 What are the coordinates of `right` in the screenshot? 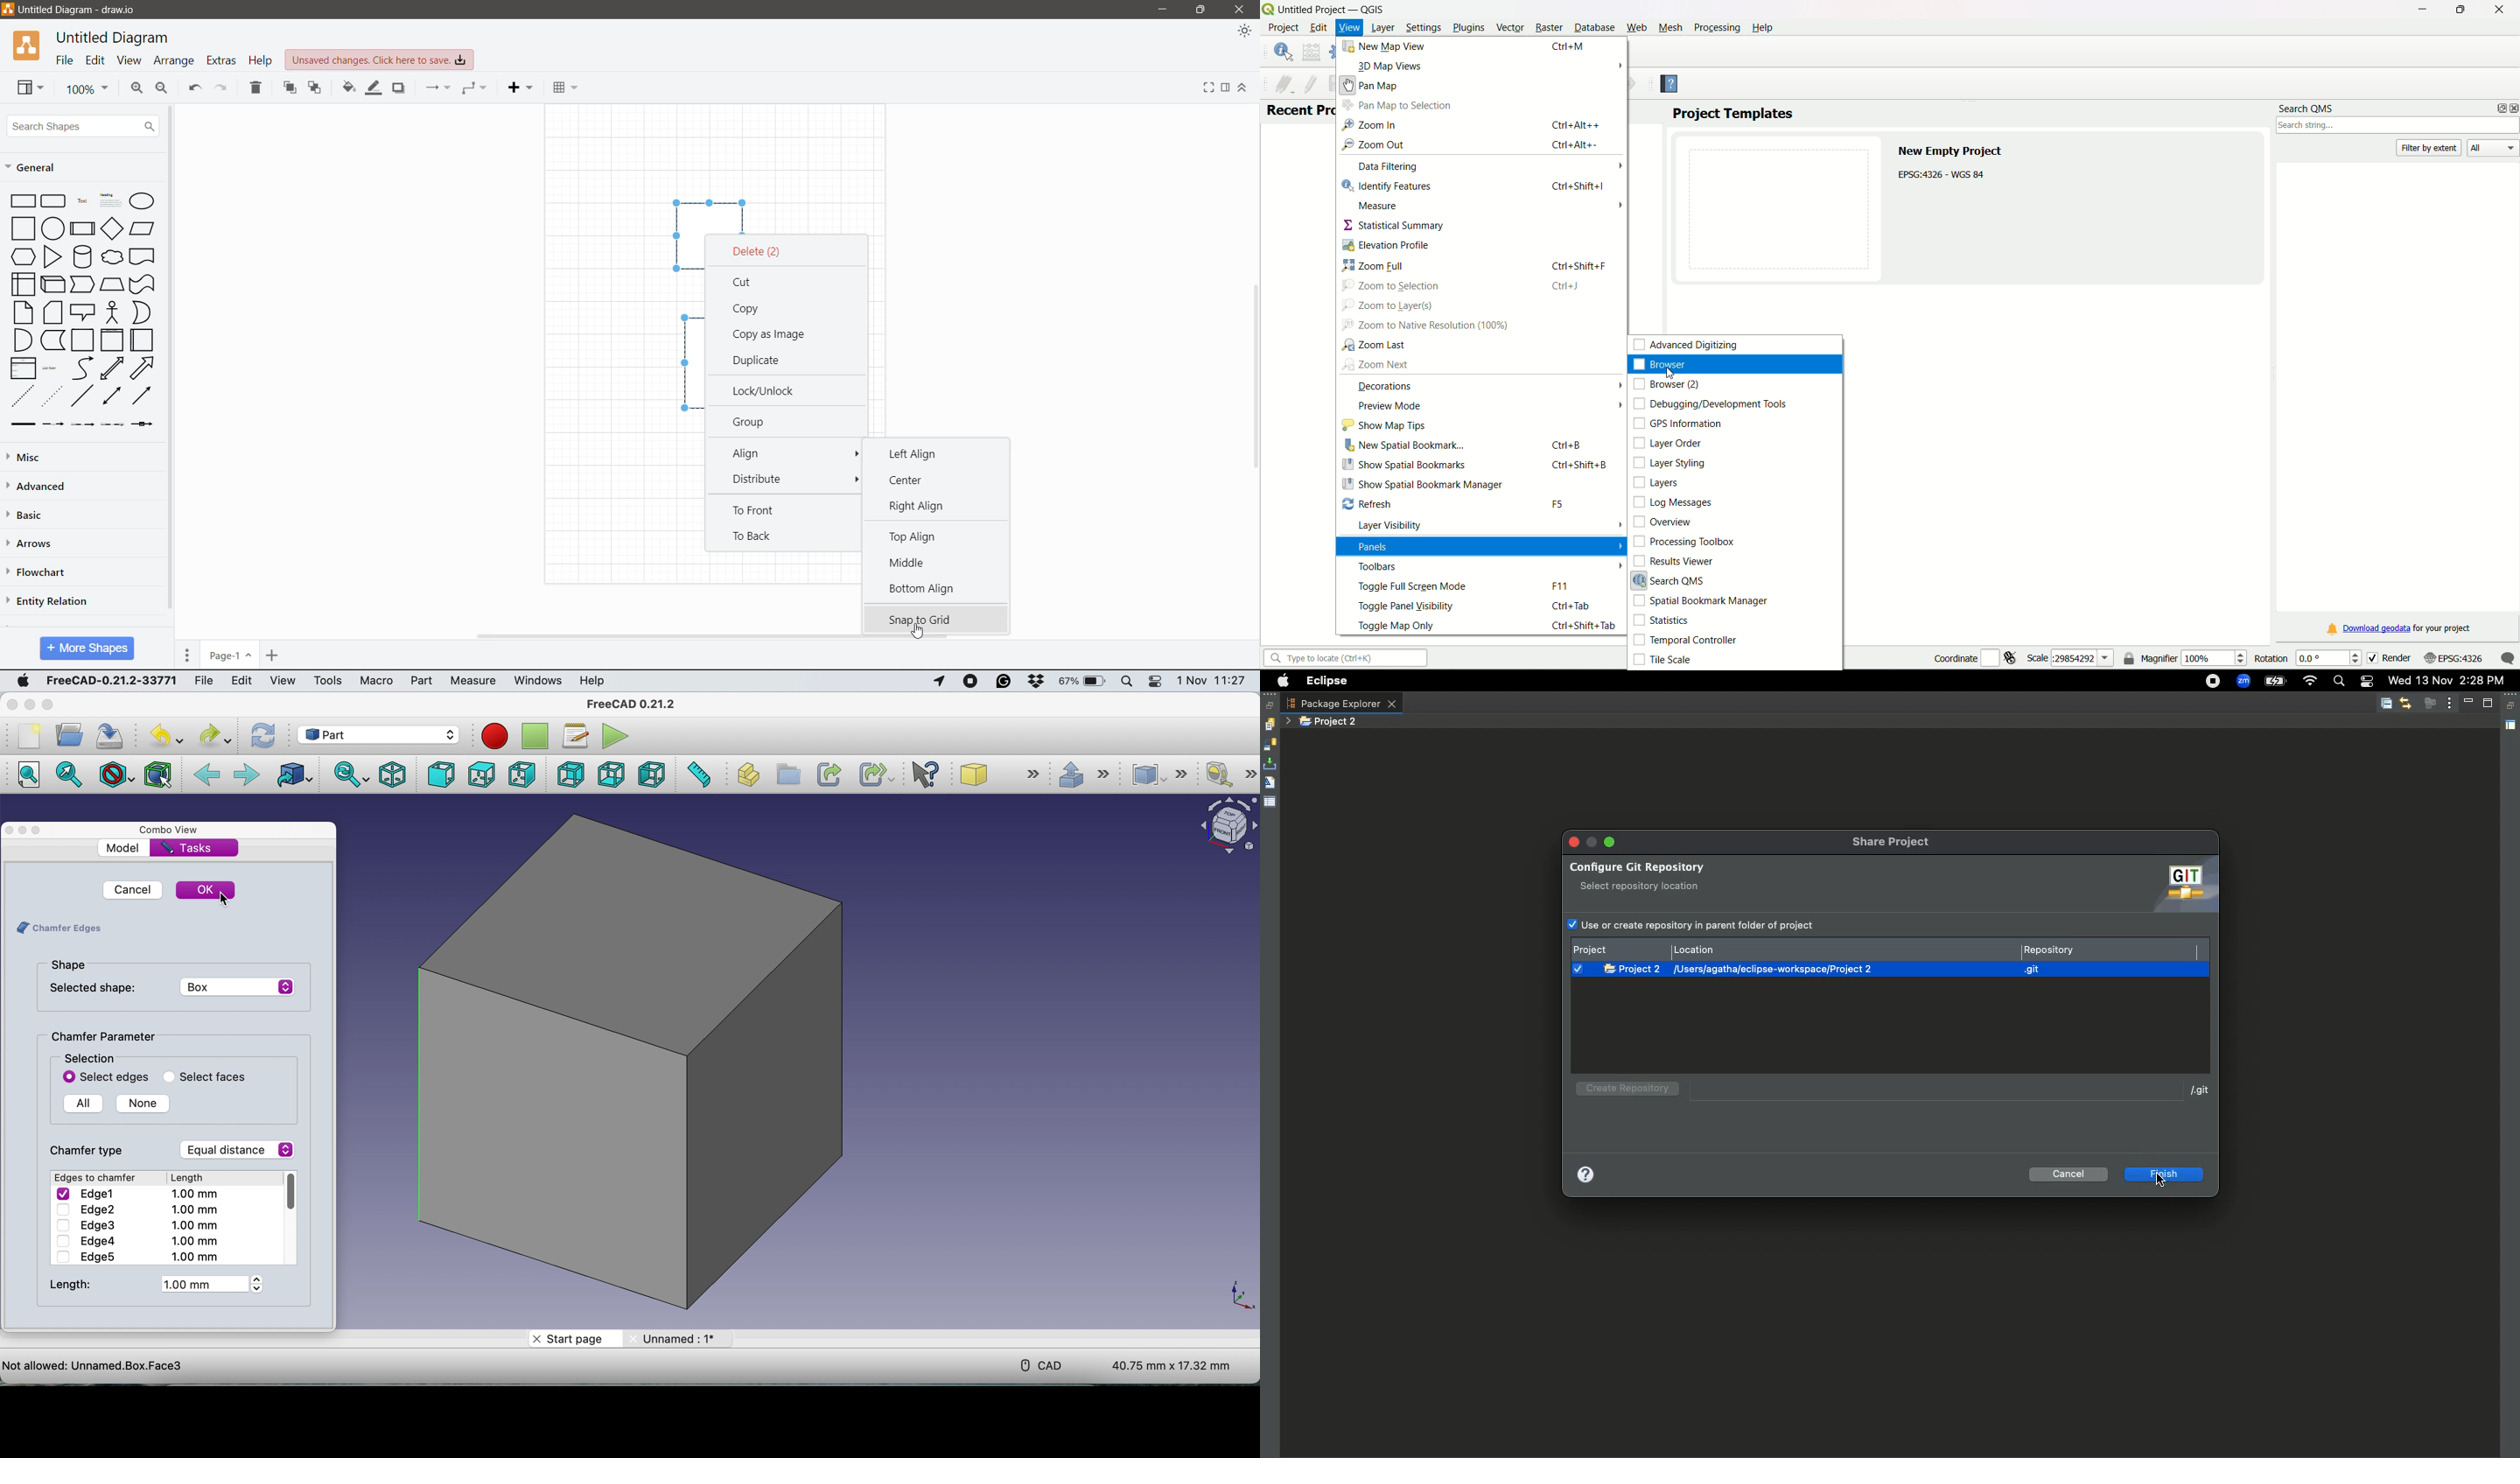 It's located at (525, 774).